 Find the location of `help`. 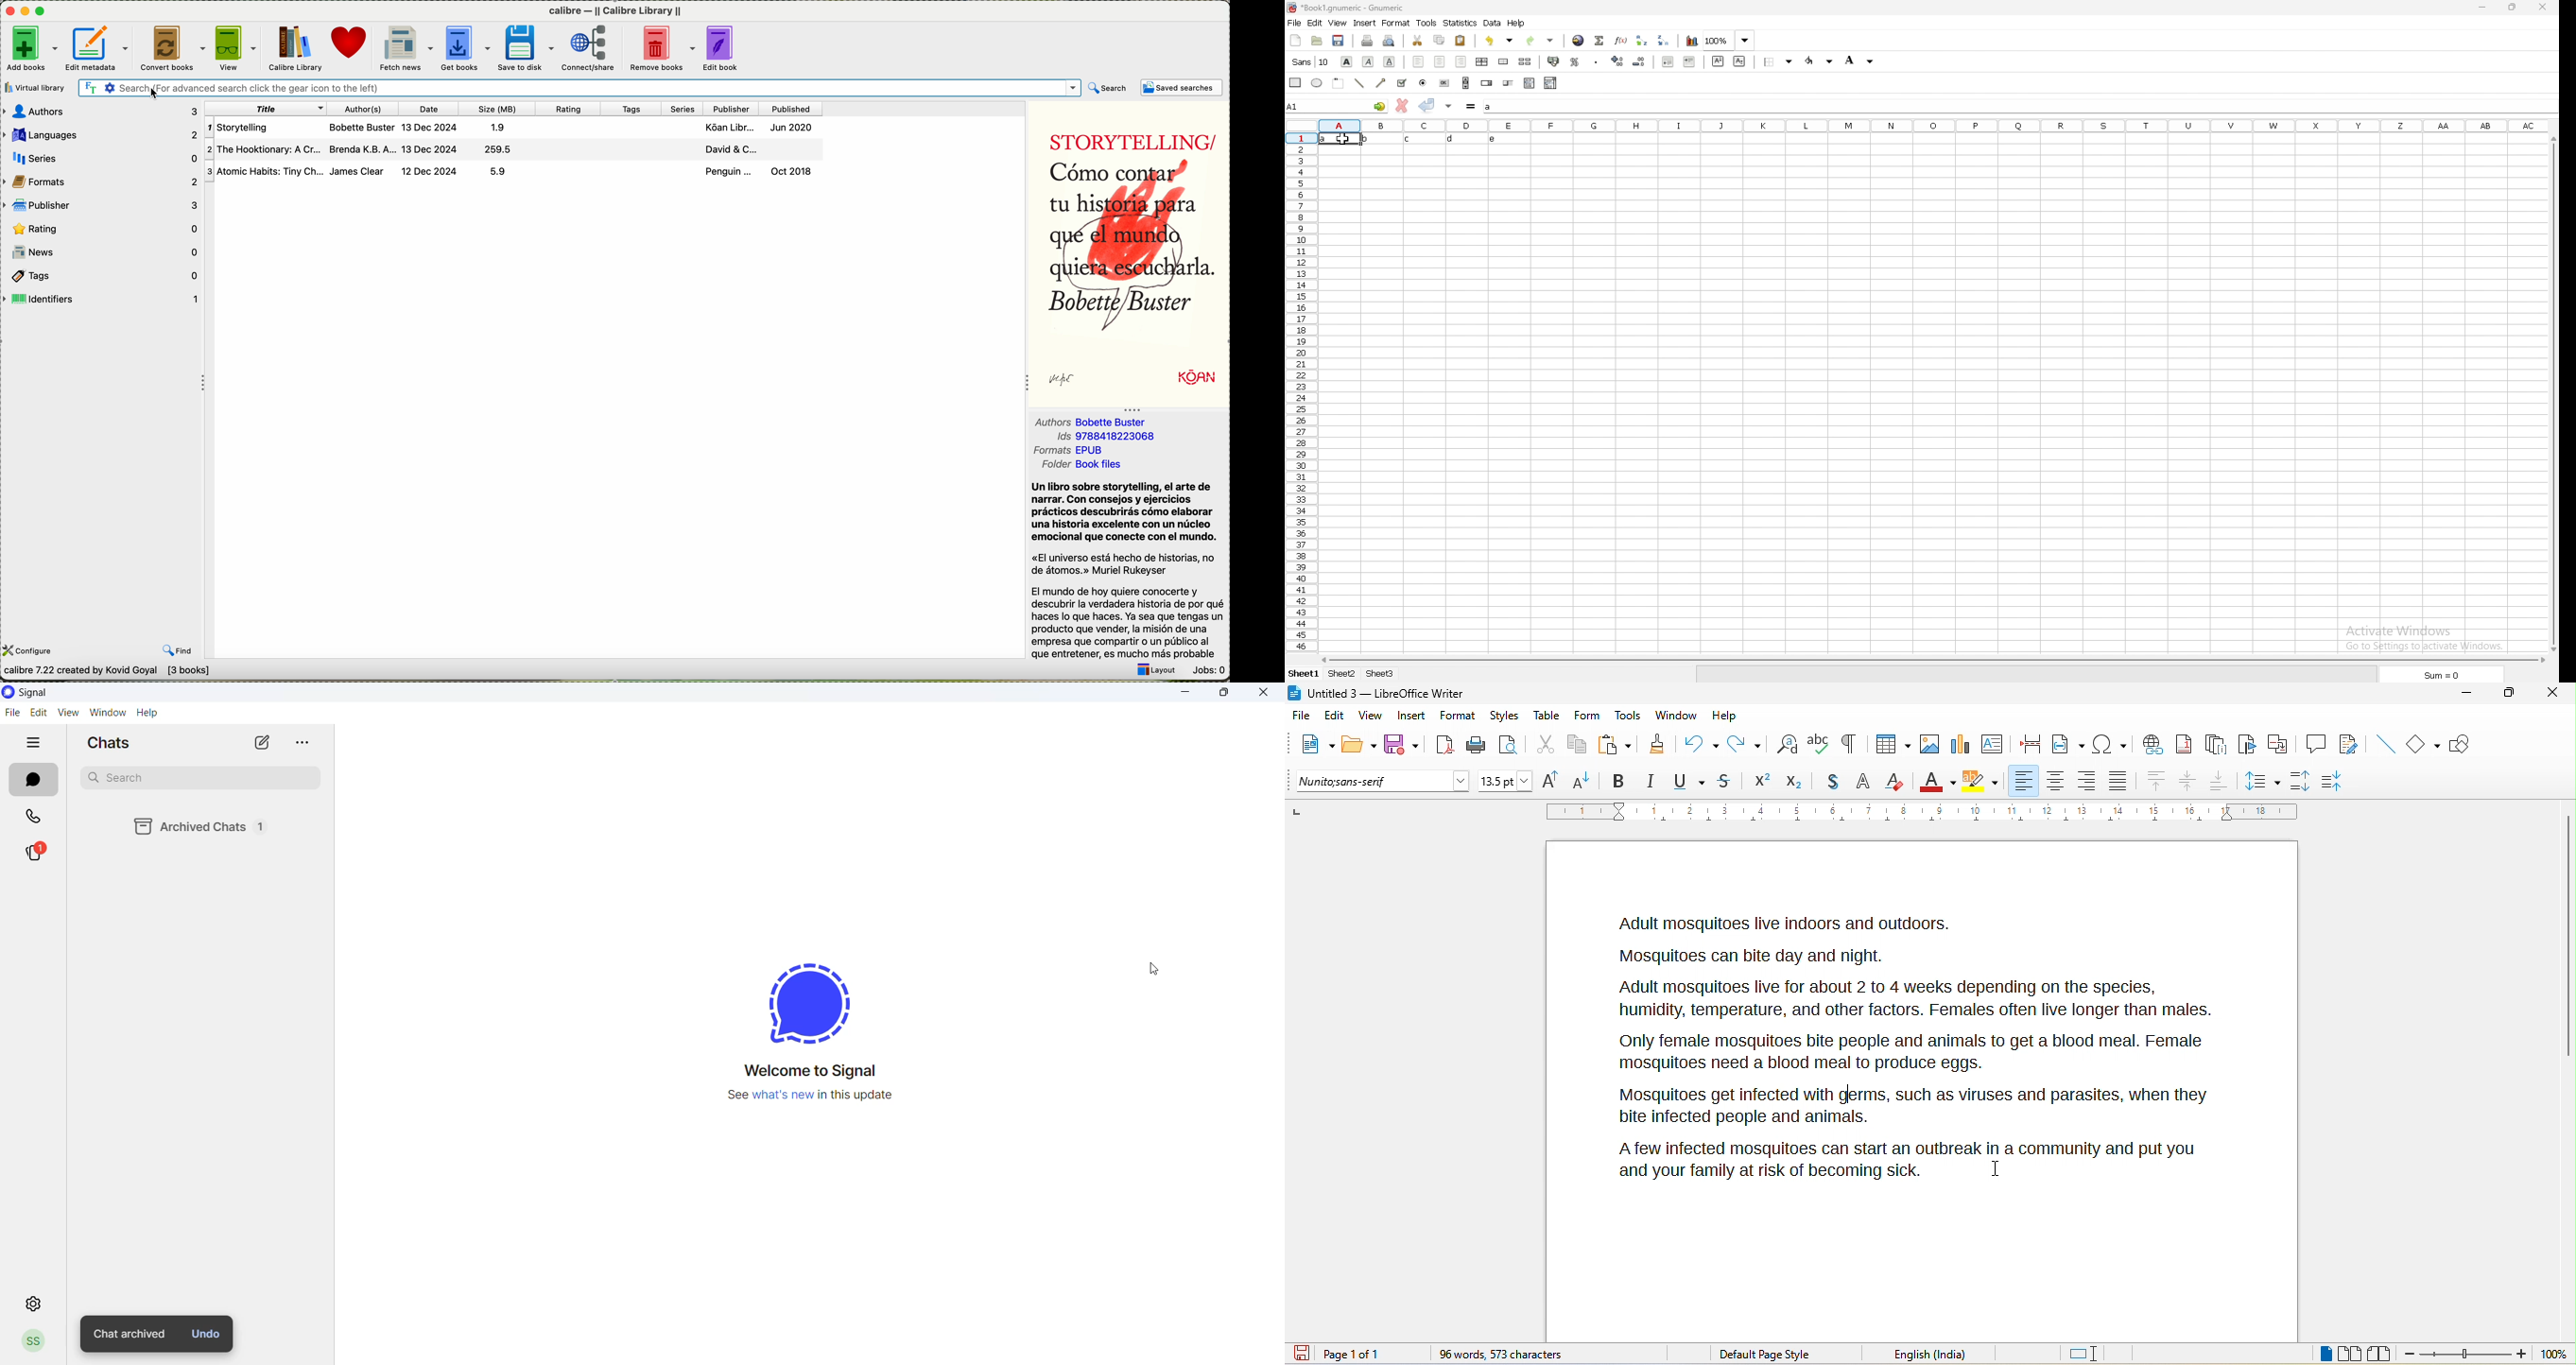

help is located at coordinates (1518, 23).